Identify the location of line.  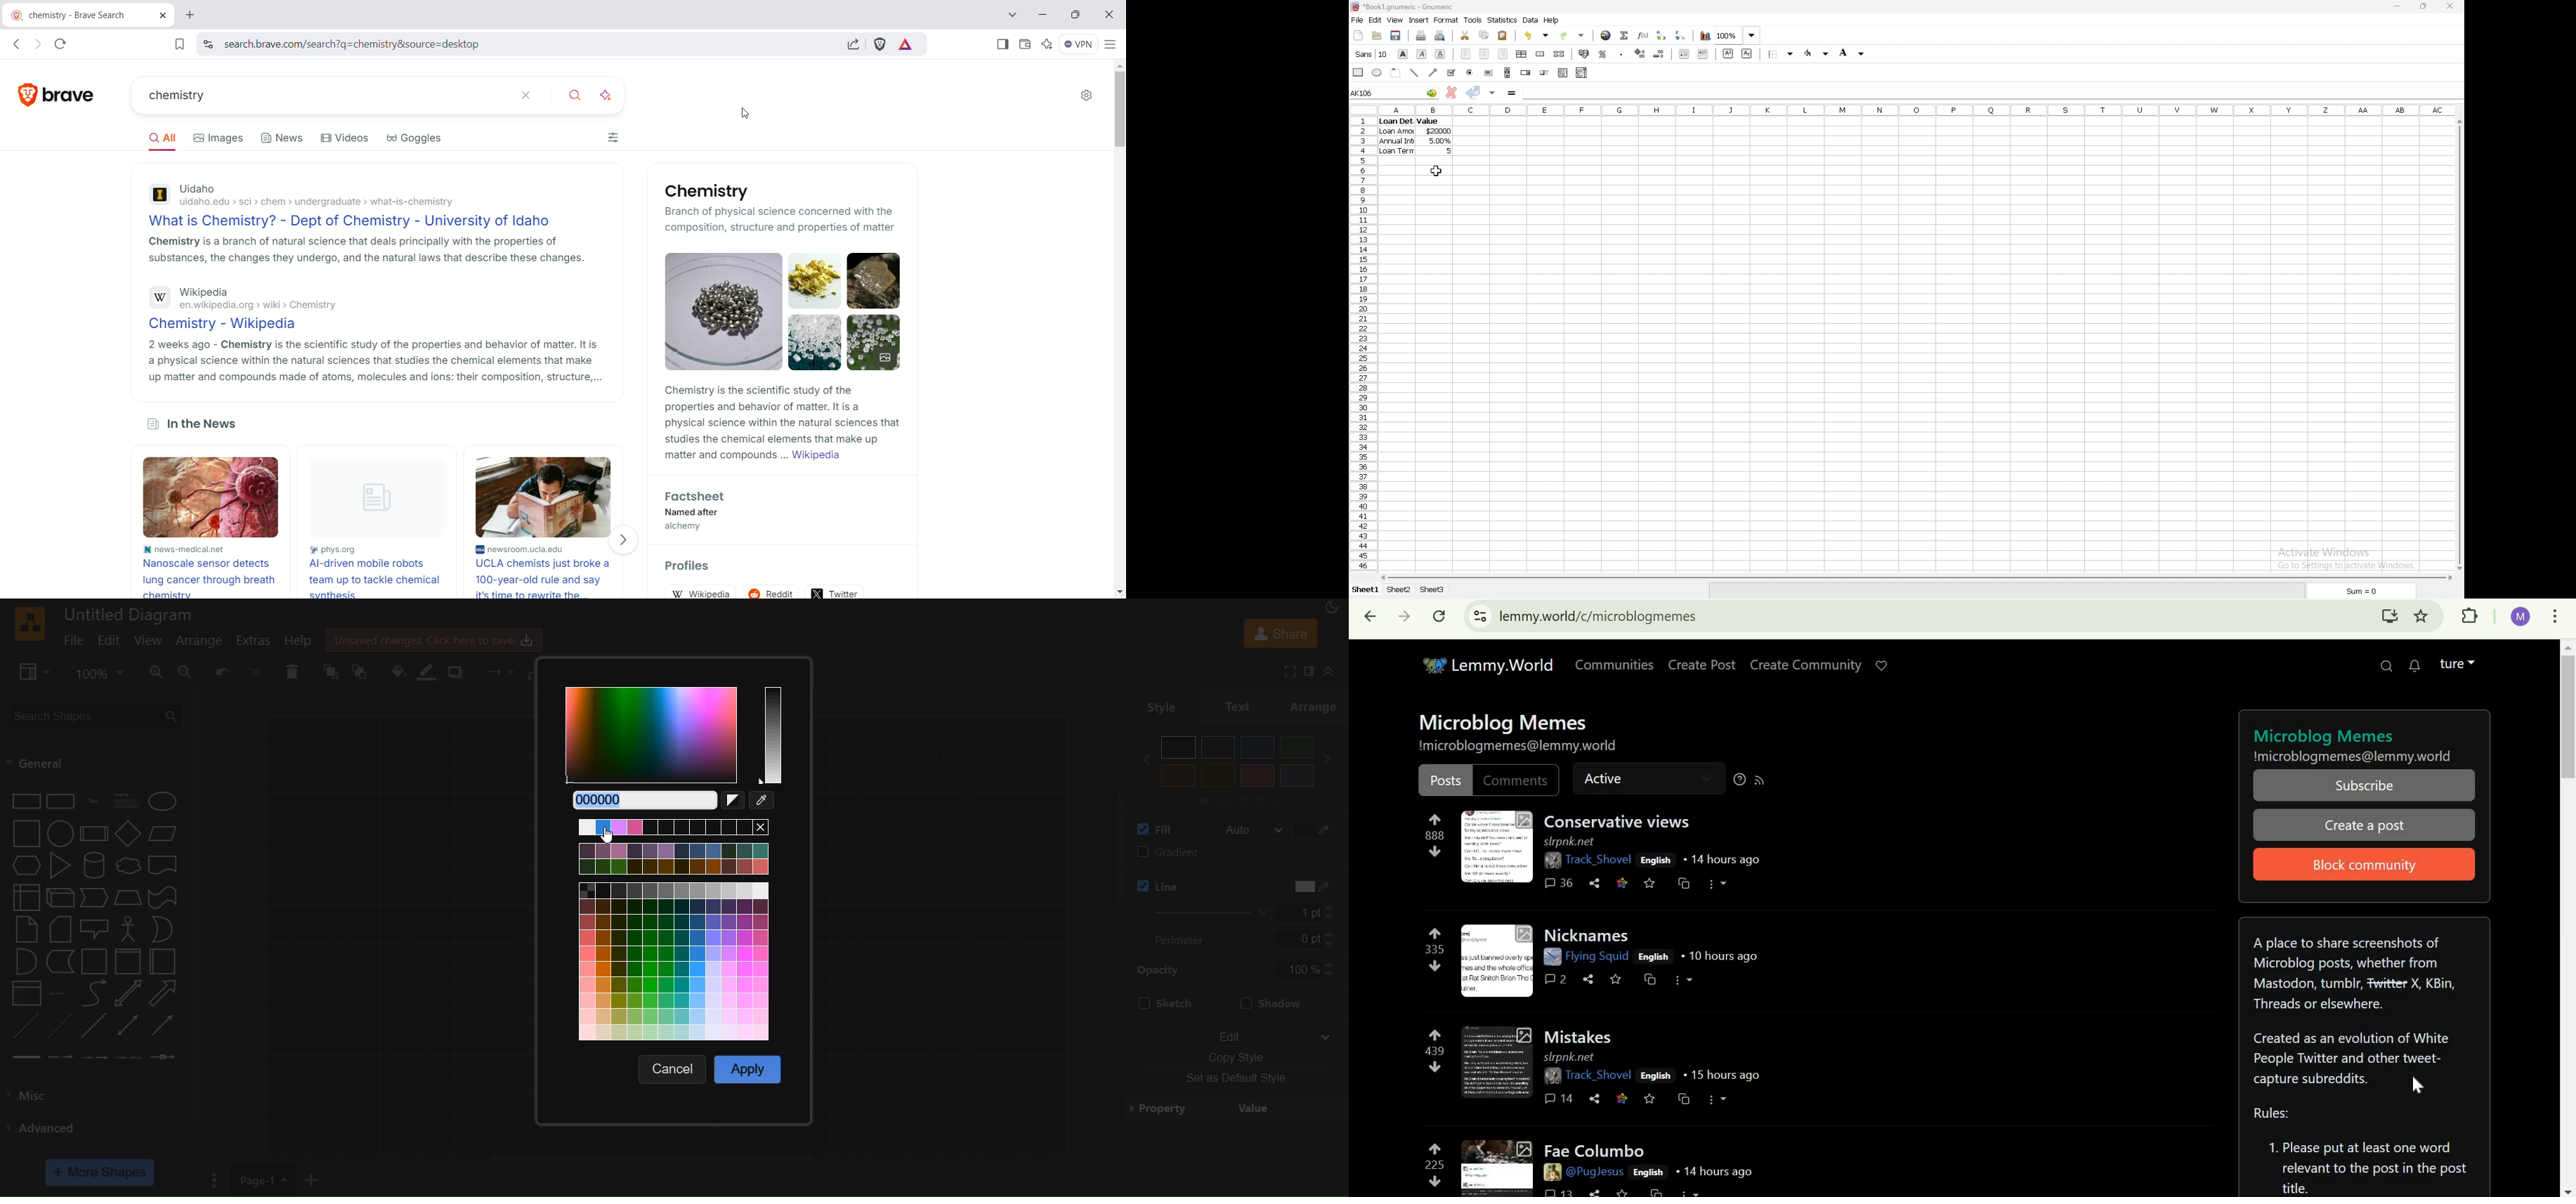
(93, 1027).